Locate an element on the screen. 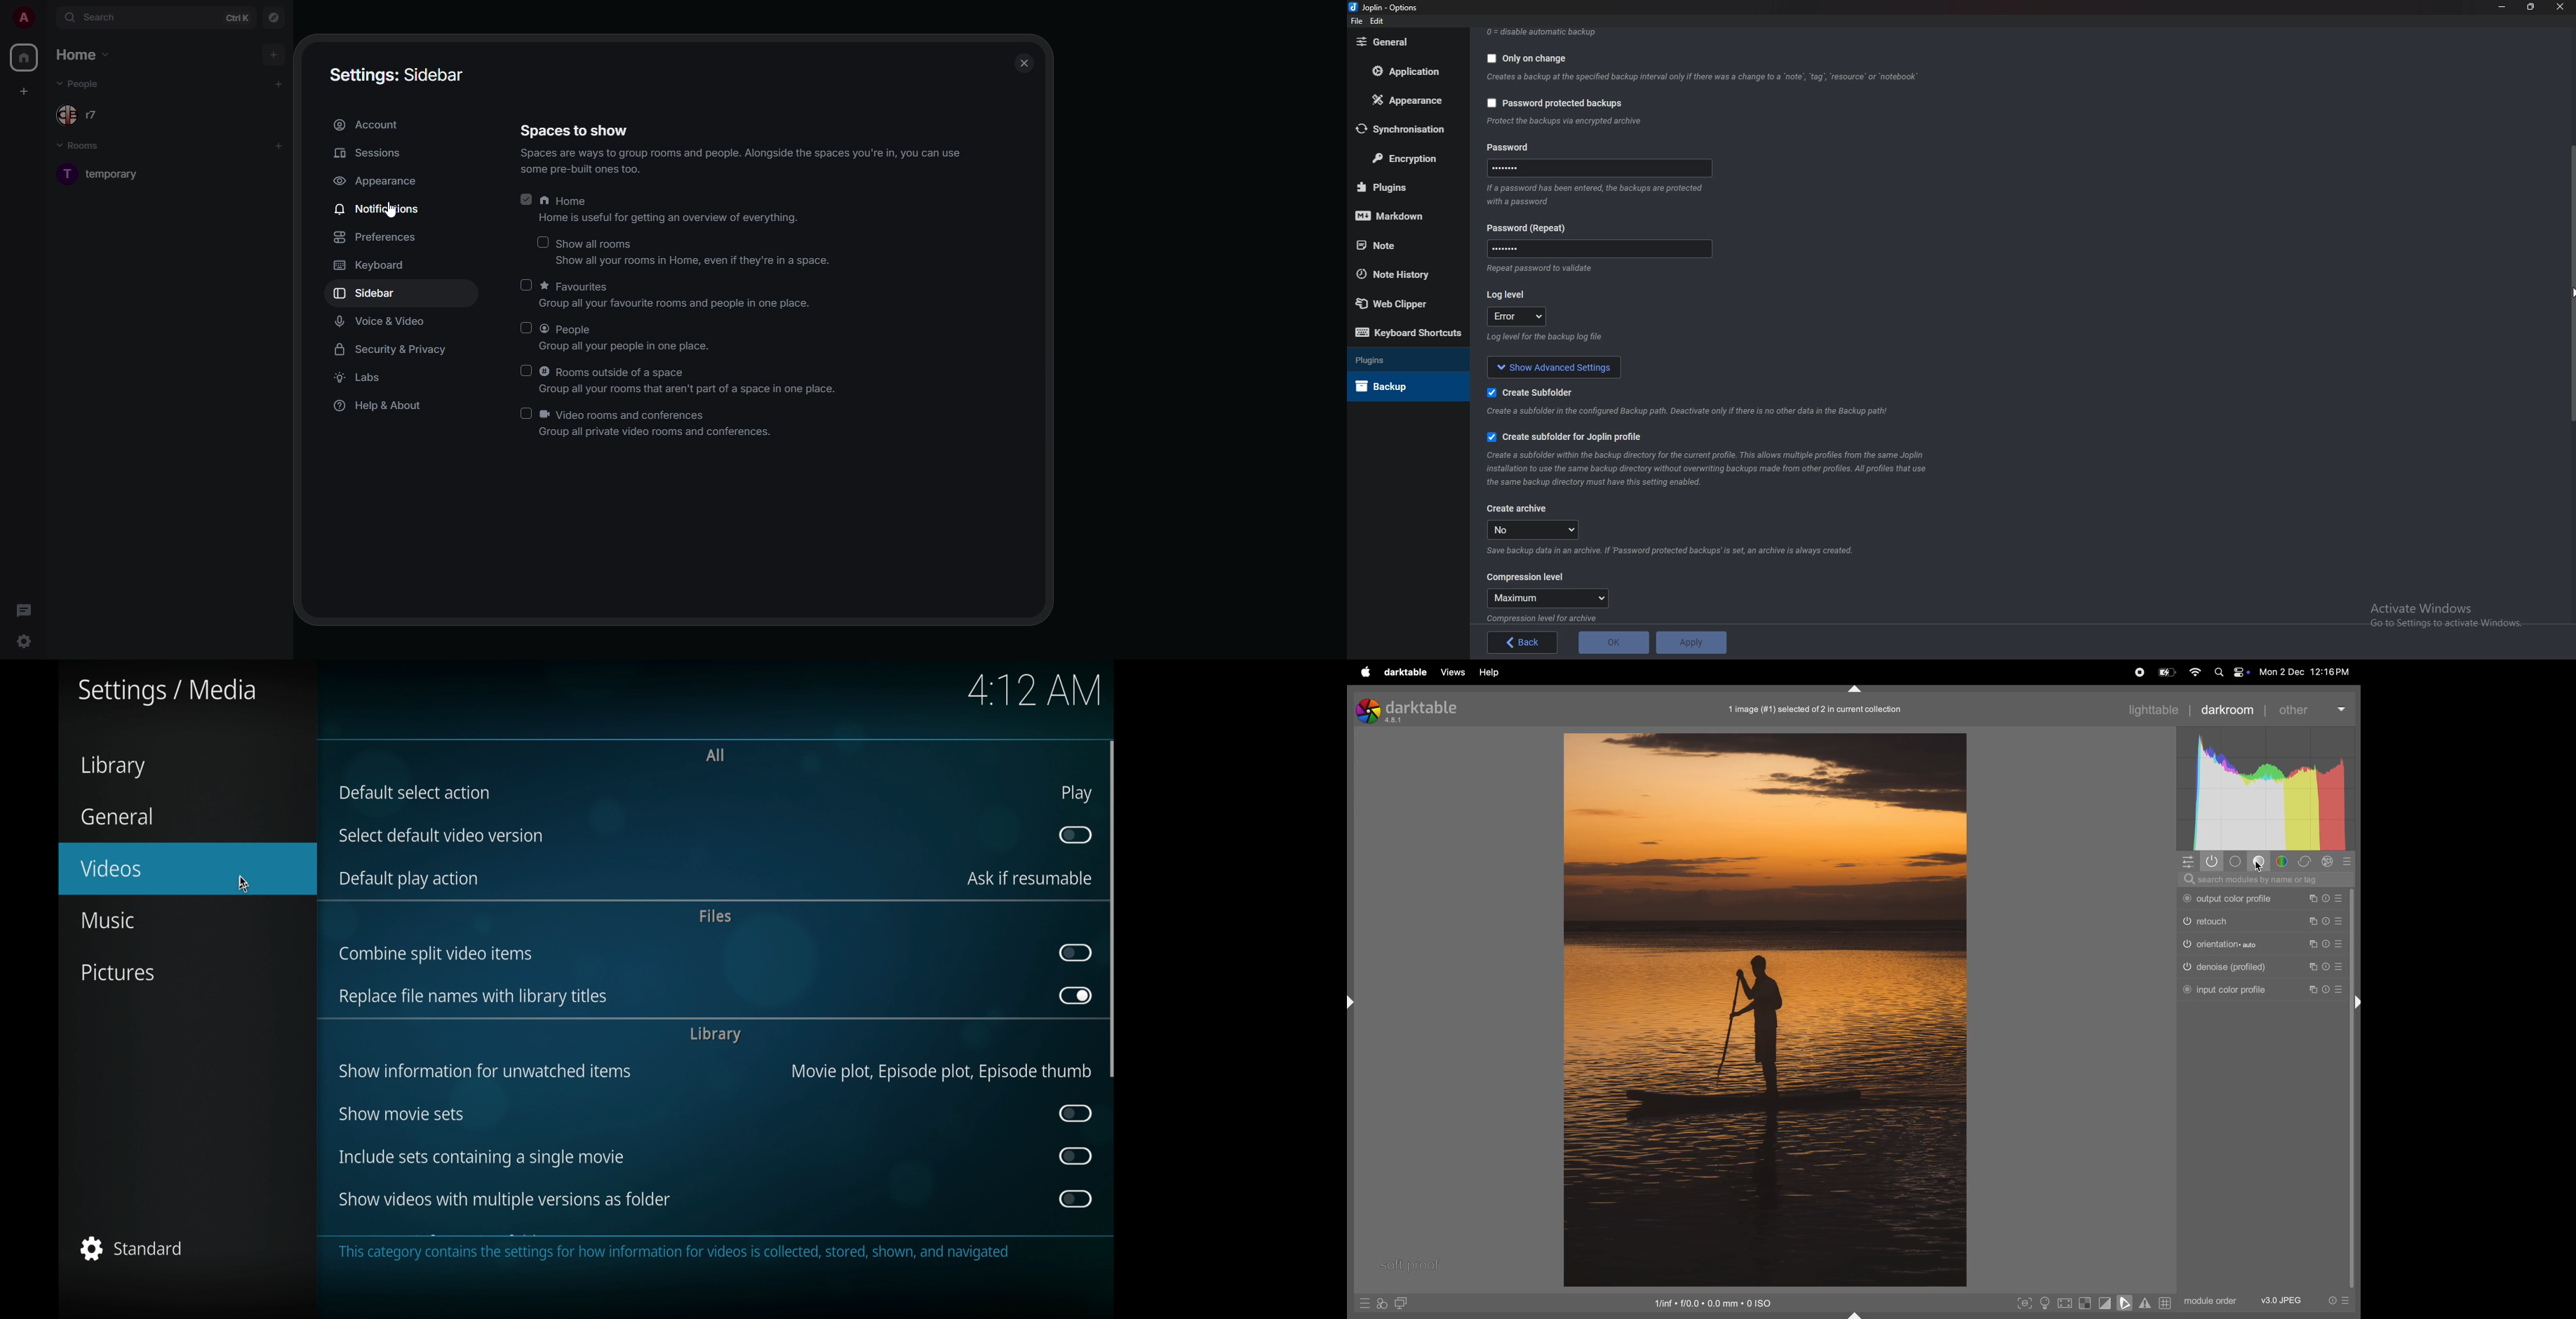  Movie plot, Episode plot, Episode thumb is located at coordinates (944, 1069).